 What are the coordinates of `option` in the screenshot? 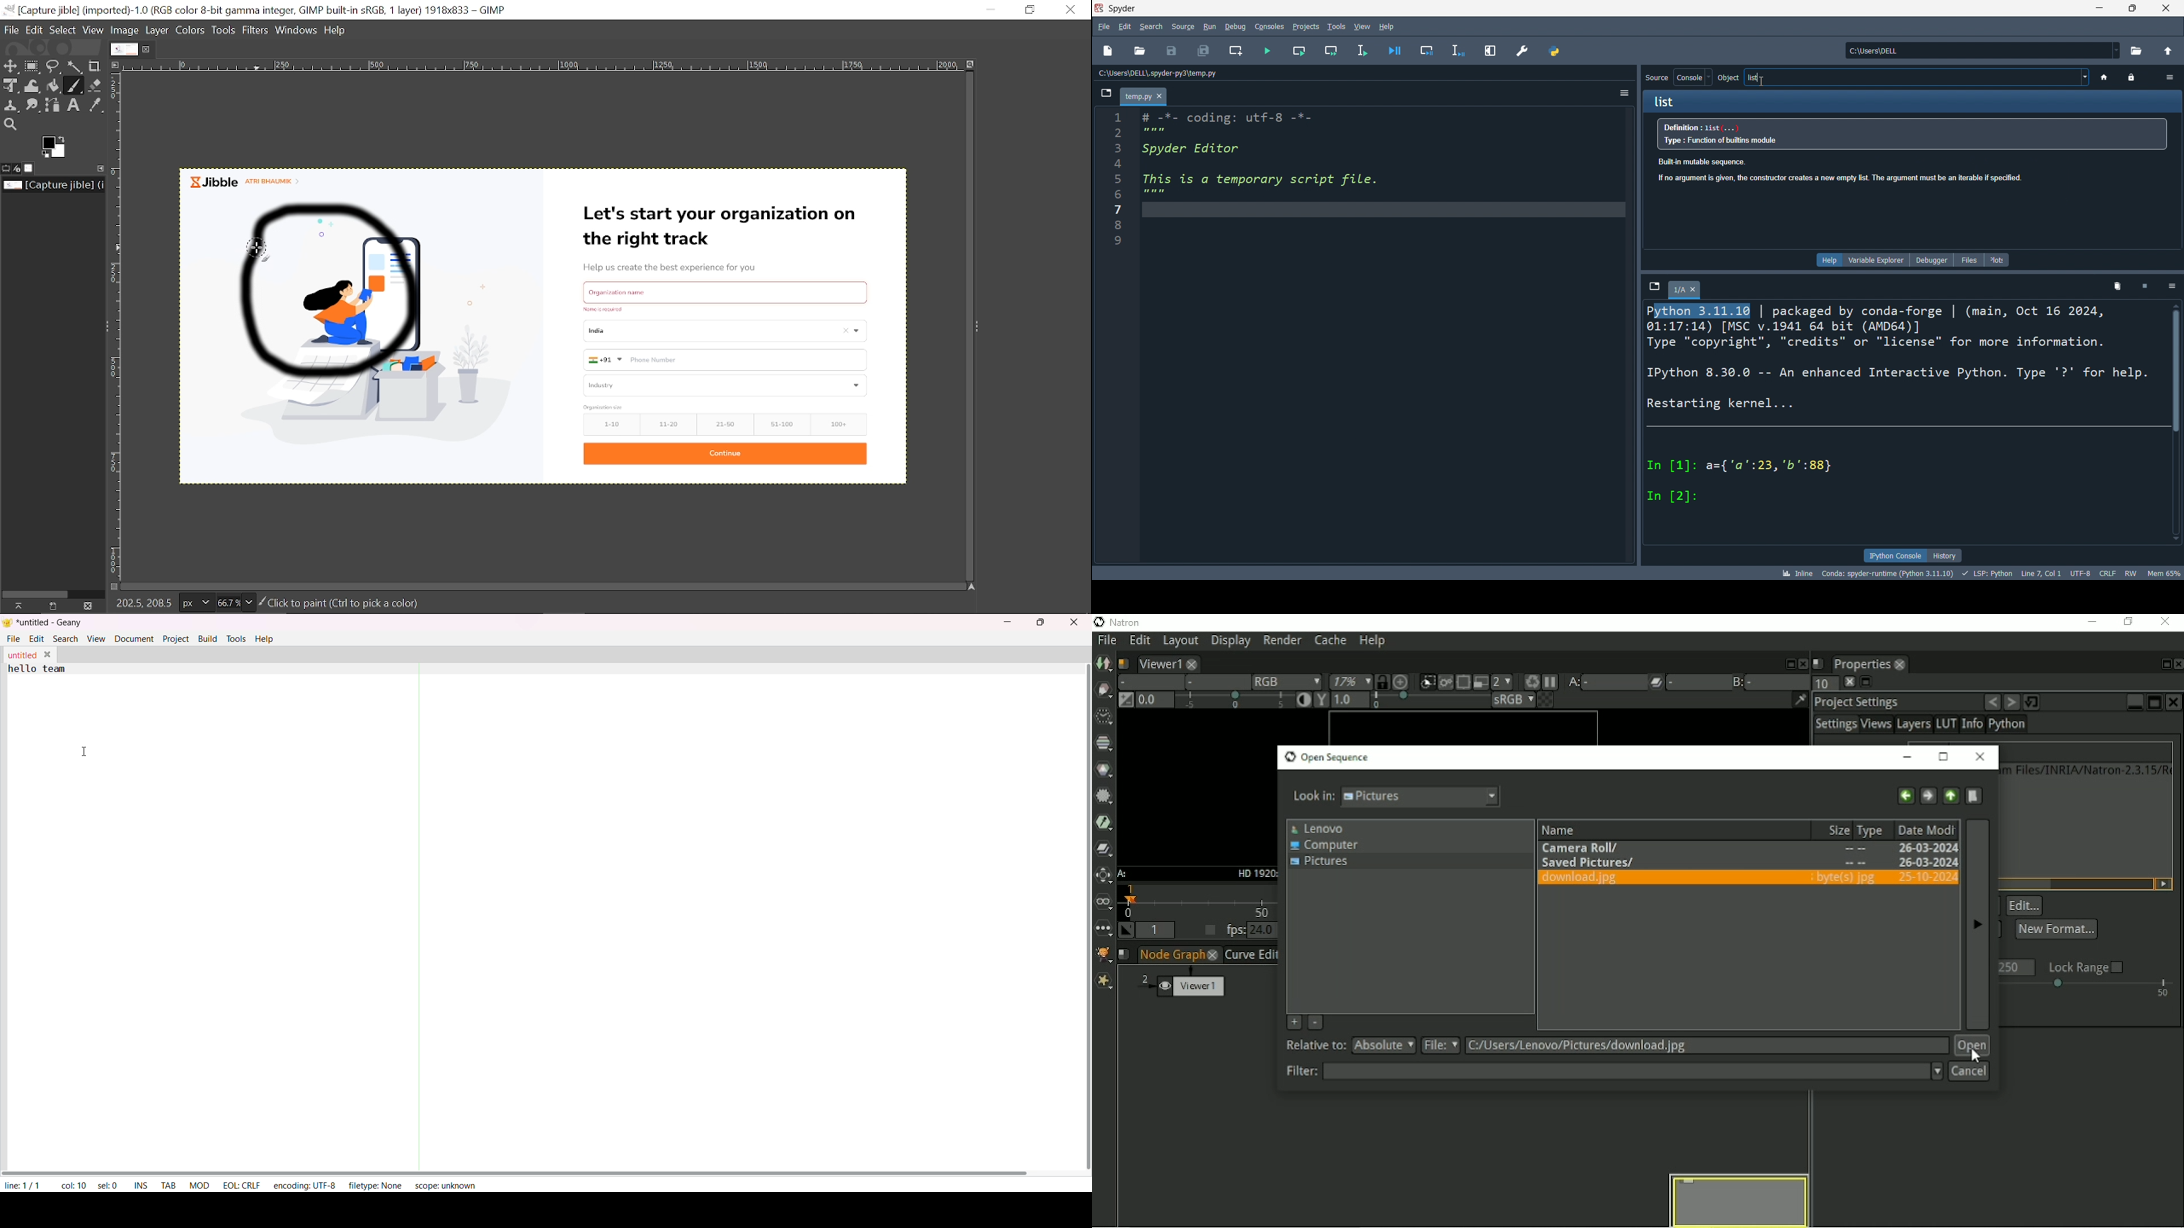 It's located at (2164, 77).